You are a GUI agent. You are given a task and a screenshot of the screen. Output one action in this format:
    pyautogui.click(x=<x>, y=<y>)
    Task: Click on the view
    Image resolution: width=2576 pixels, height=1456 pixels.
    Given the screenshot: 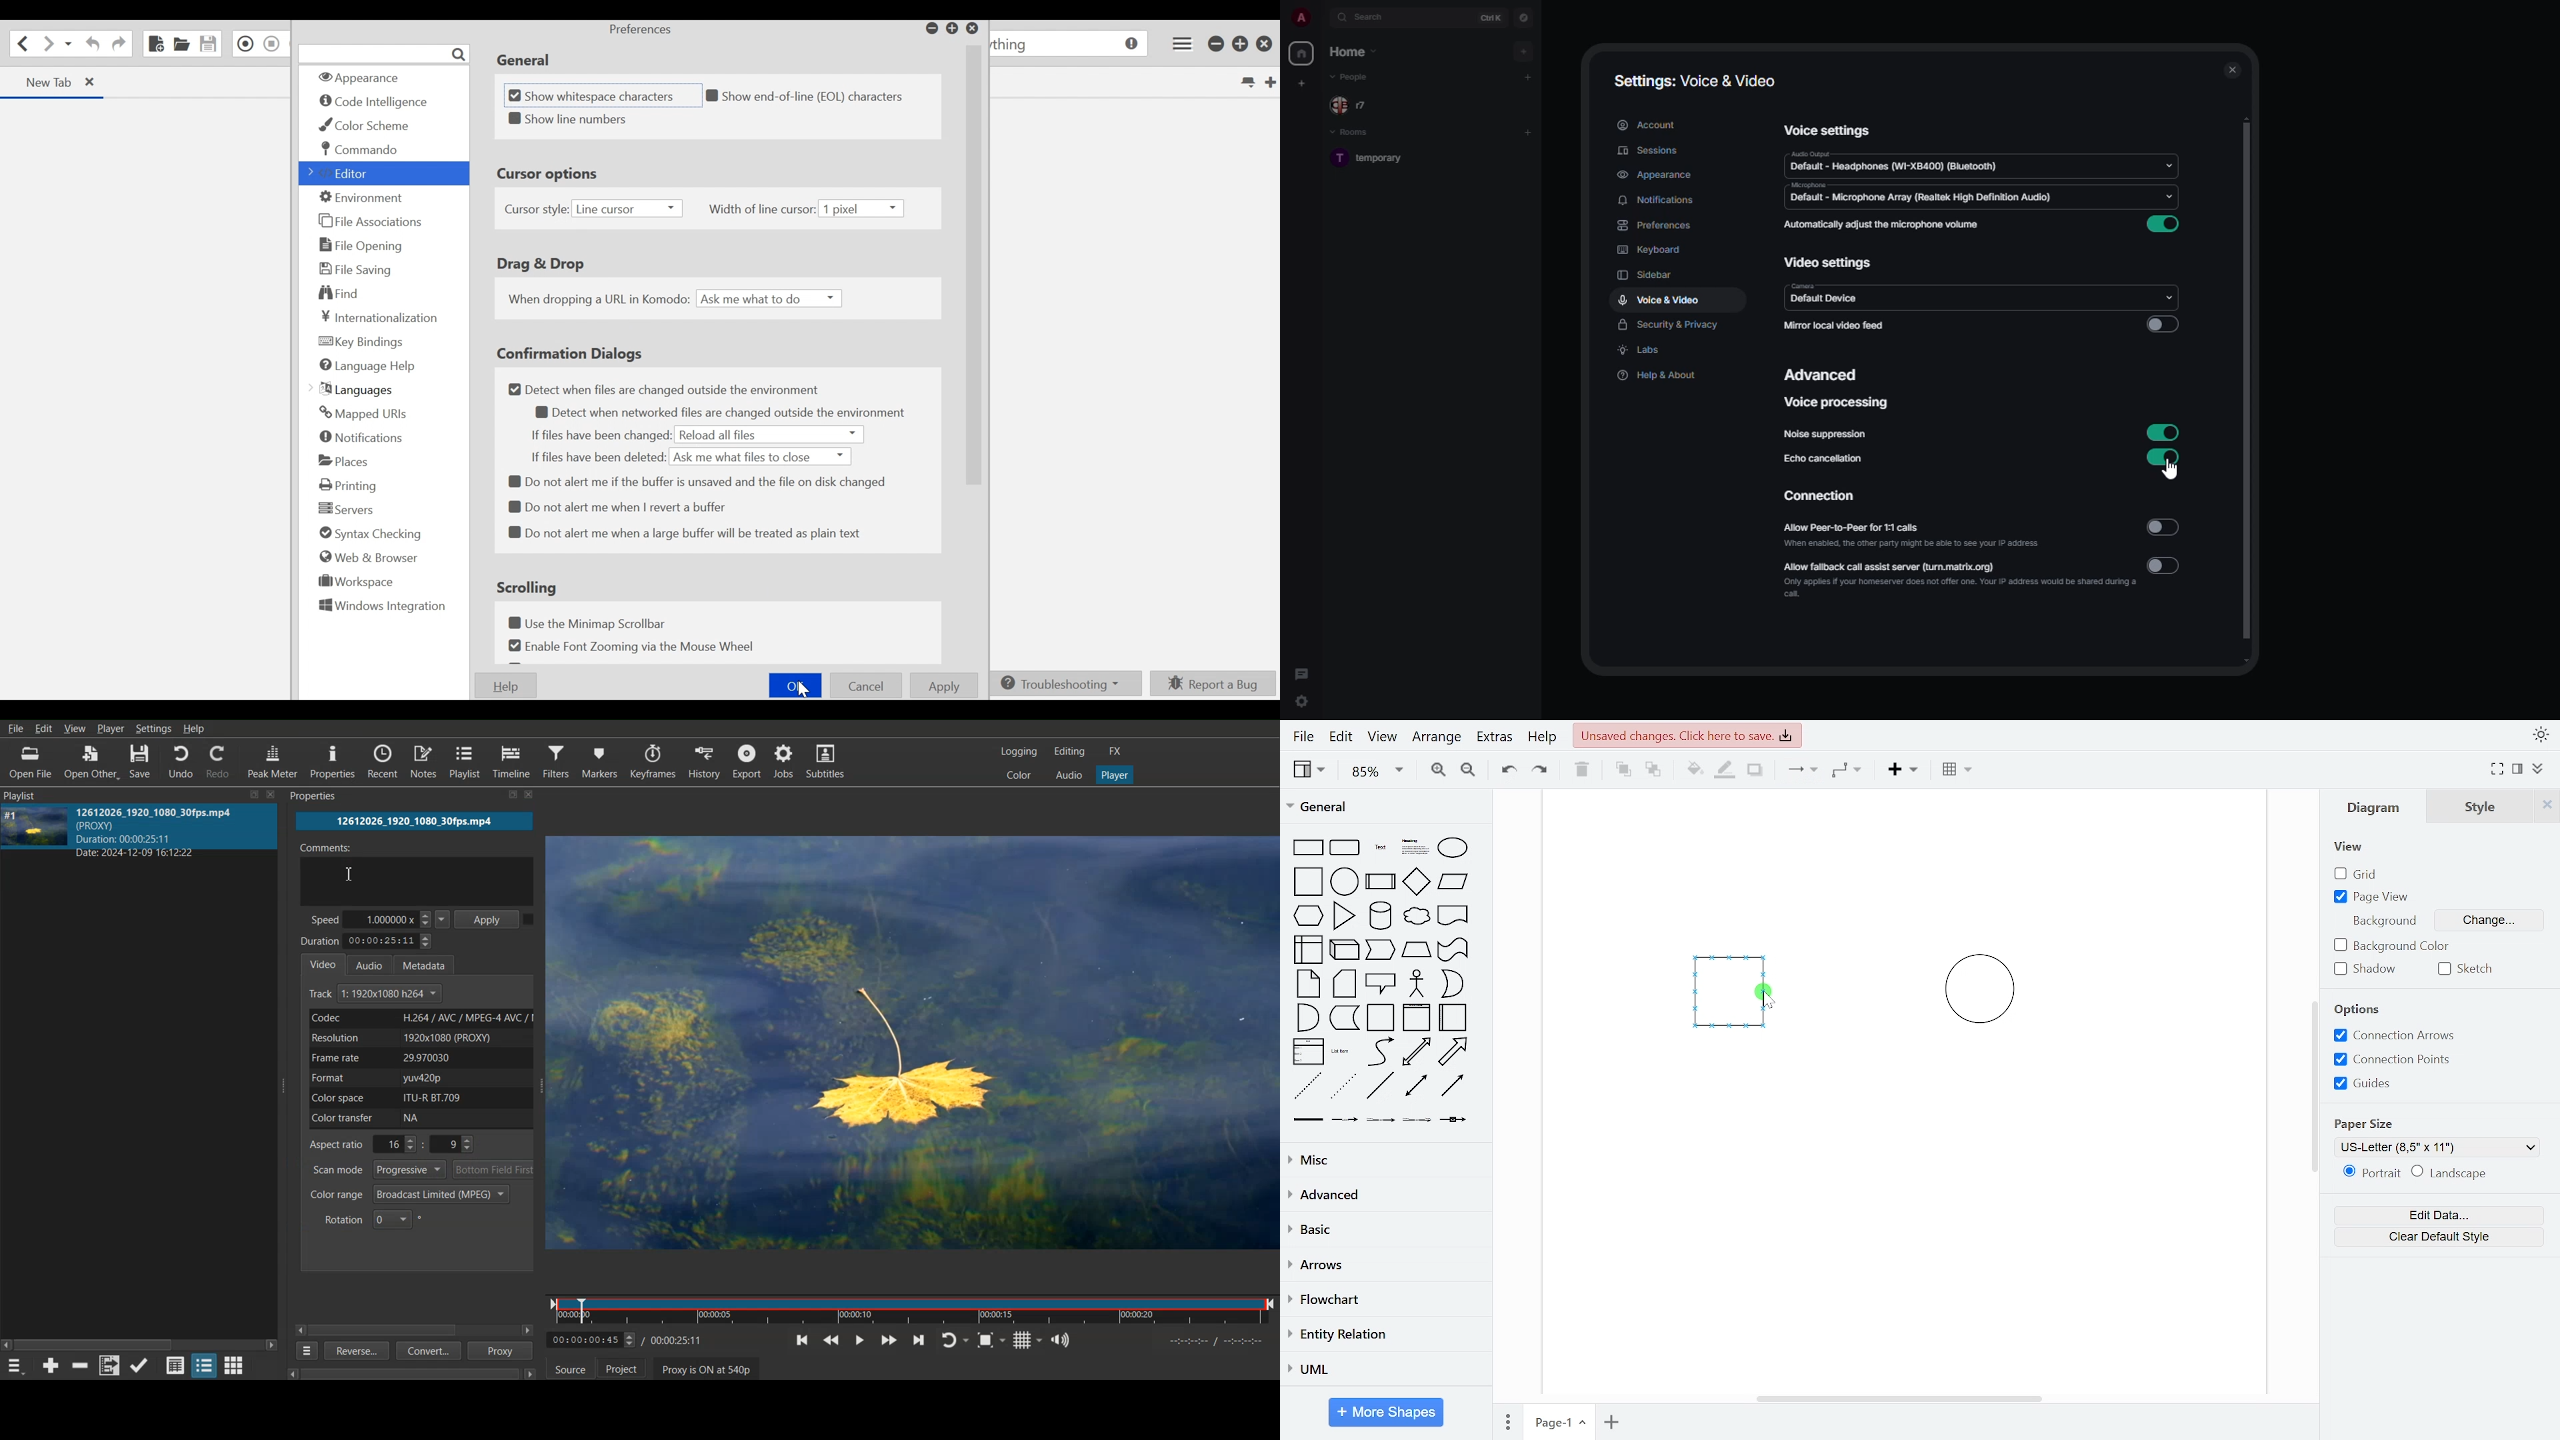 What is the action you would take?
    pyautogui.click(x=2350, y=848)
    